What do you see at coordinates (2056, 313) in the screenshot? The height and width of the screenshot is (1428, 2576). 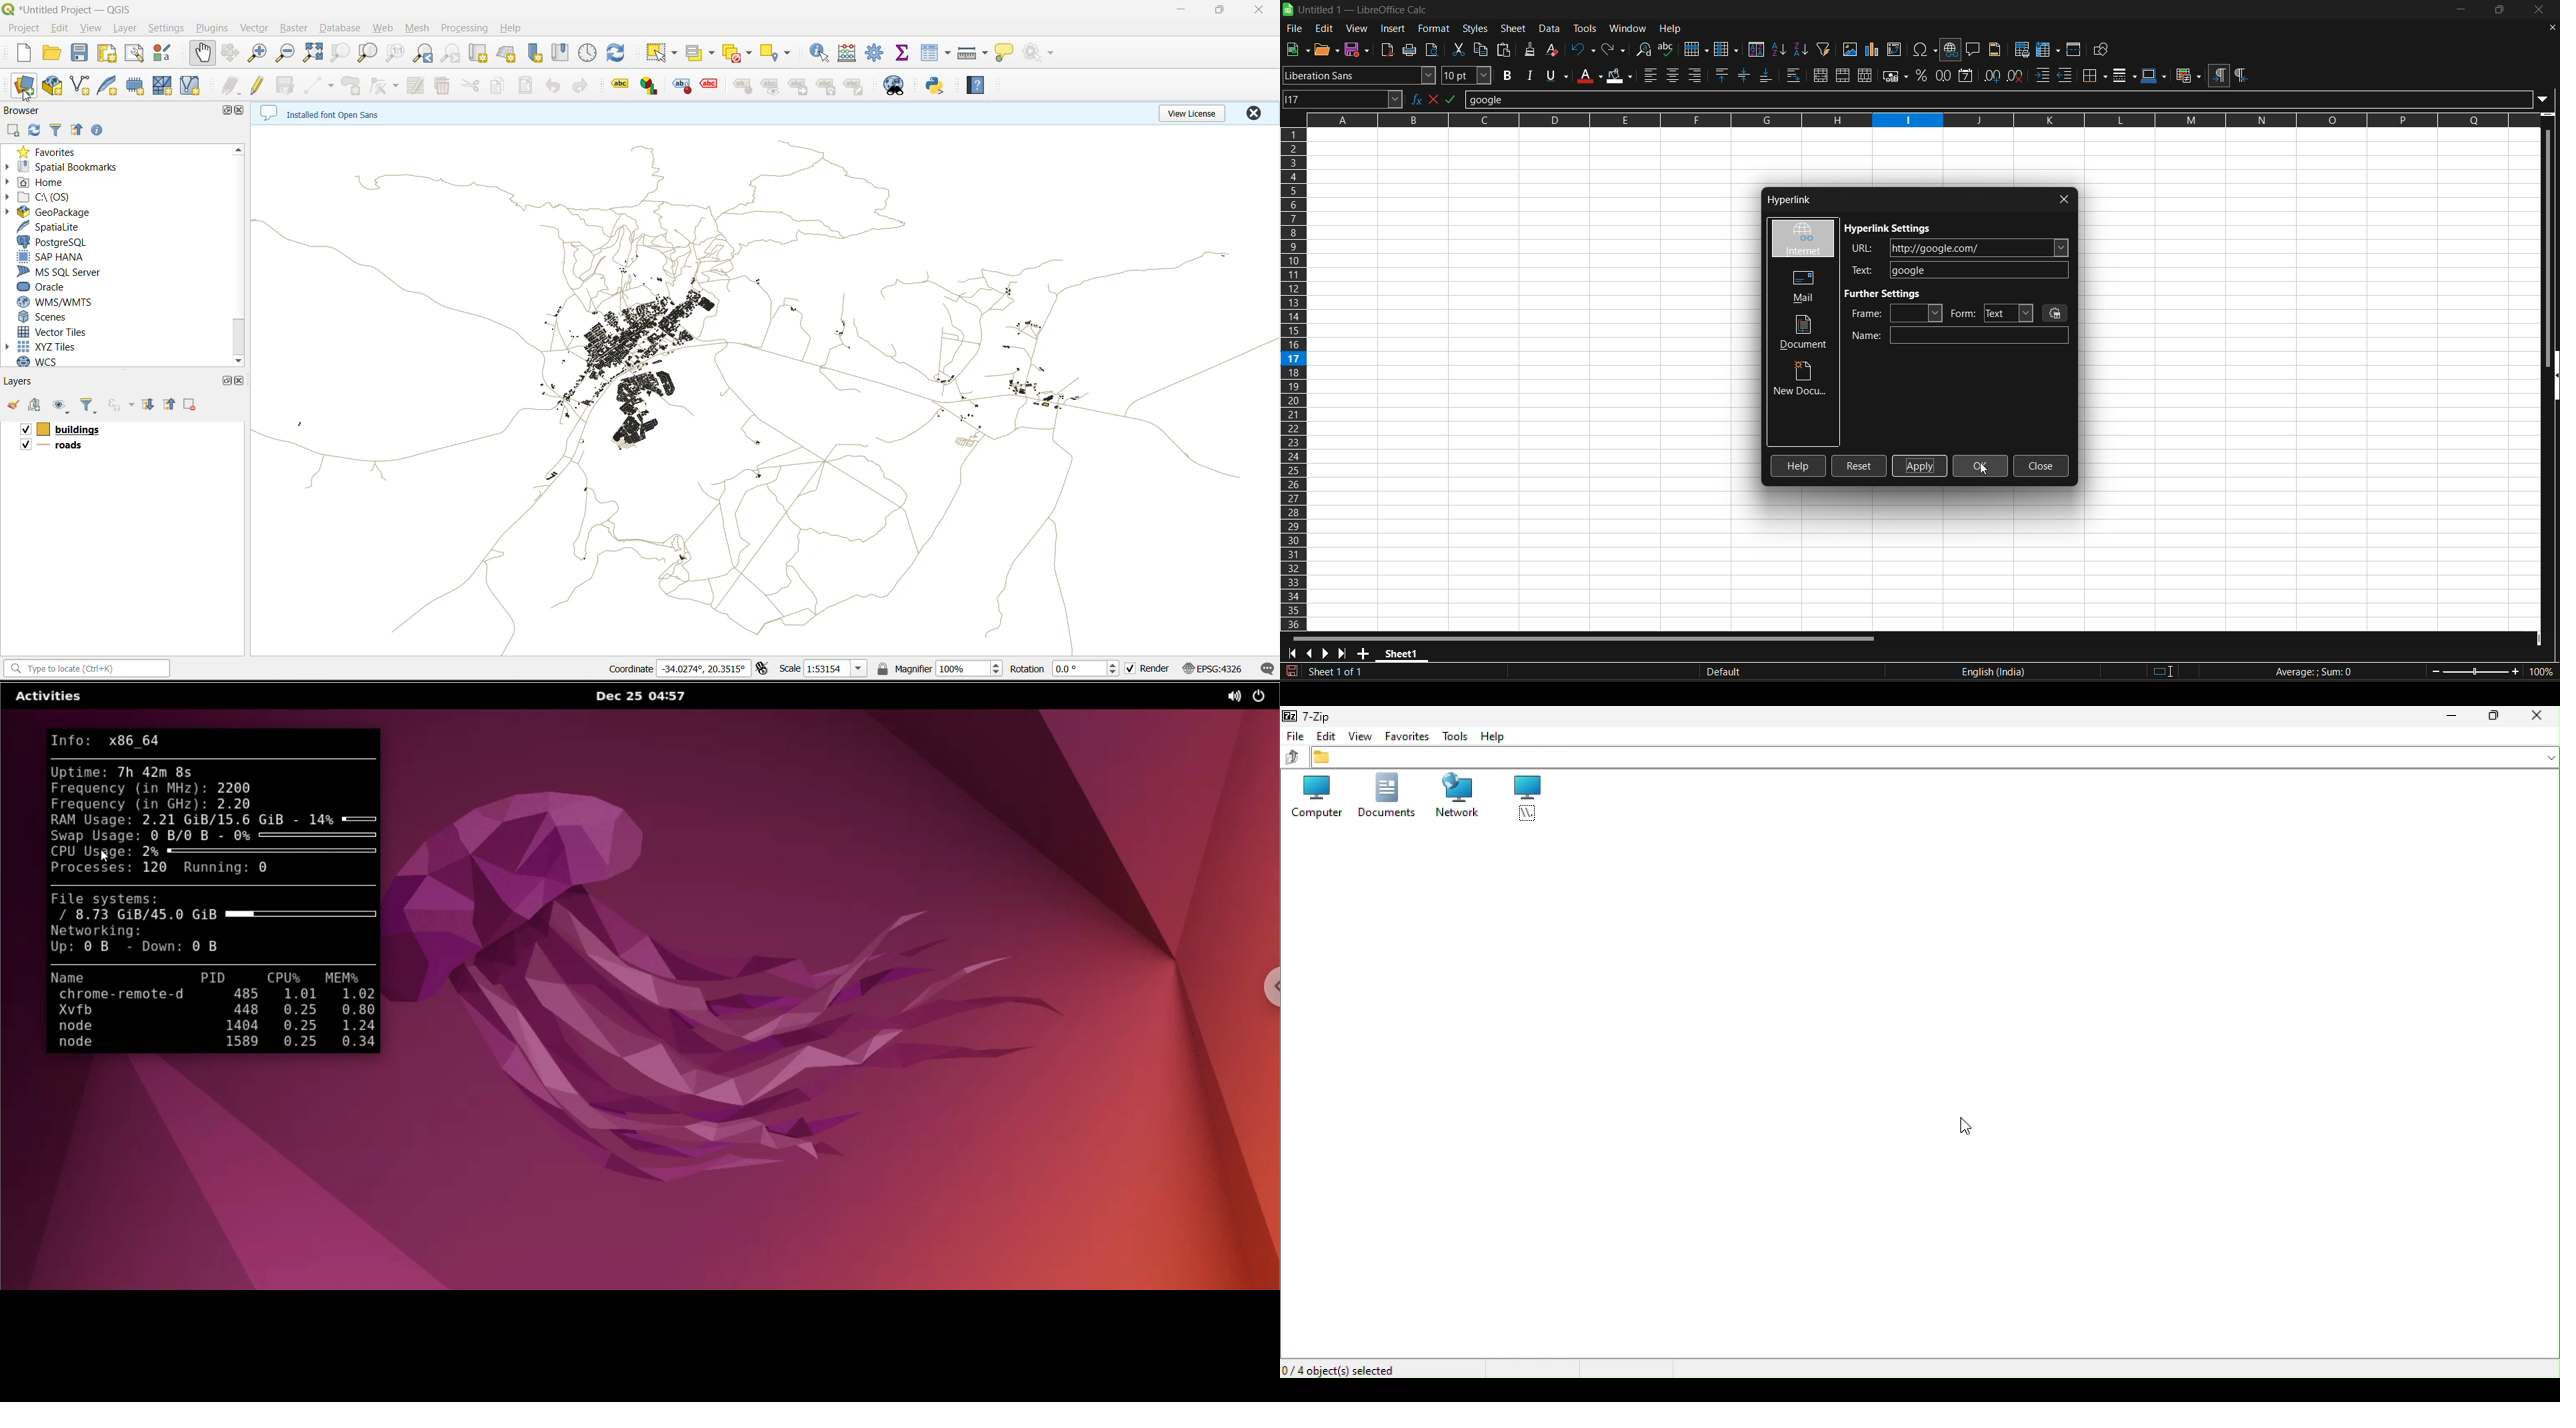 I see `events` at bounding box center [2056, 313].